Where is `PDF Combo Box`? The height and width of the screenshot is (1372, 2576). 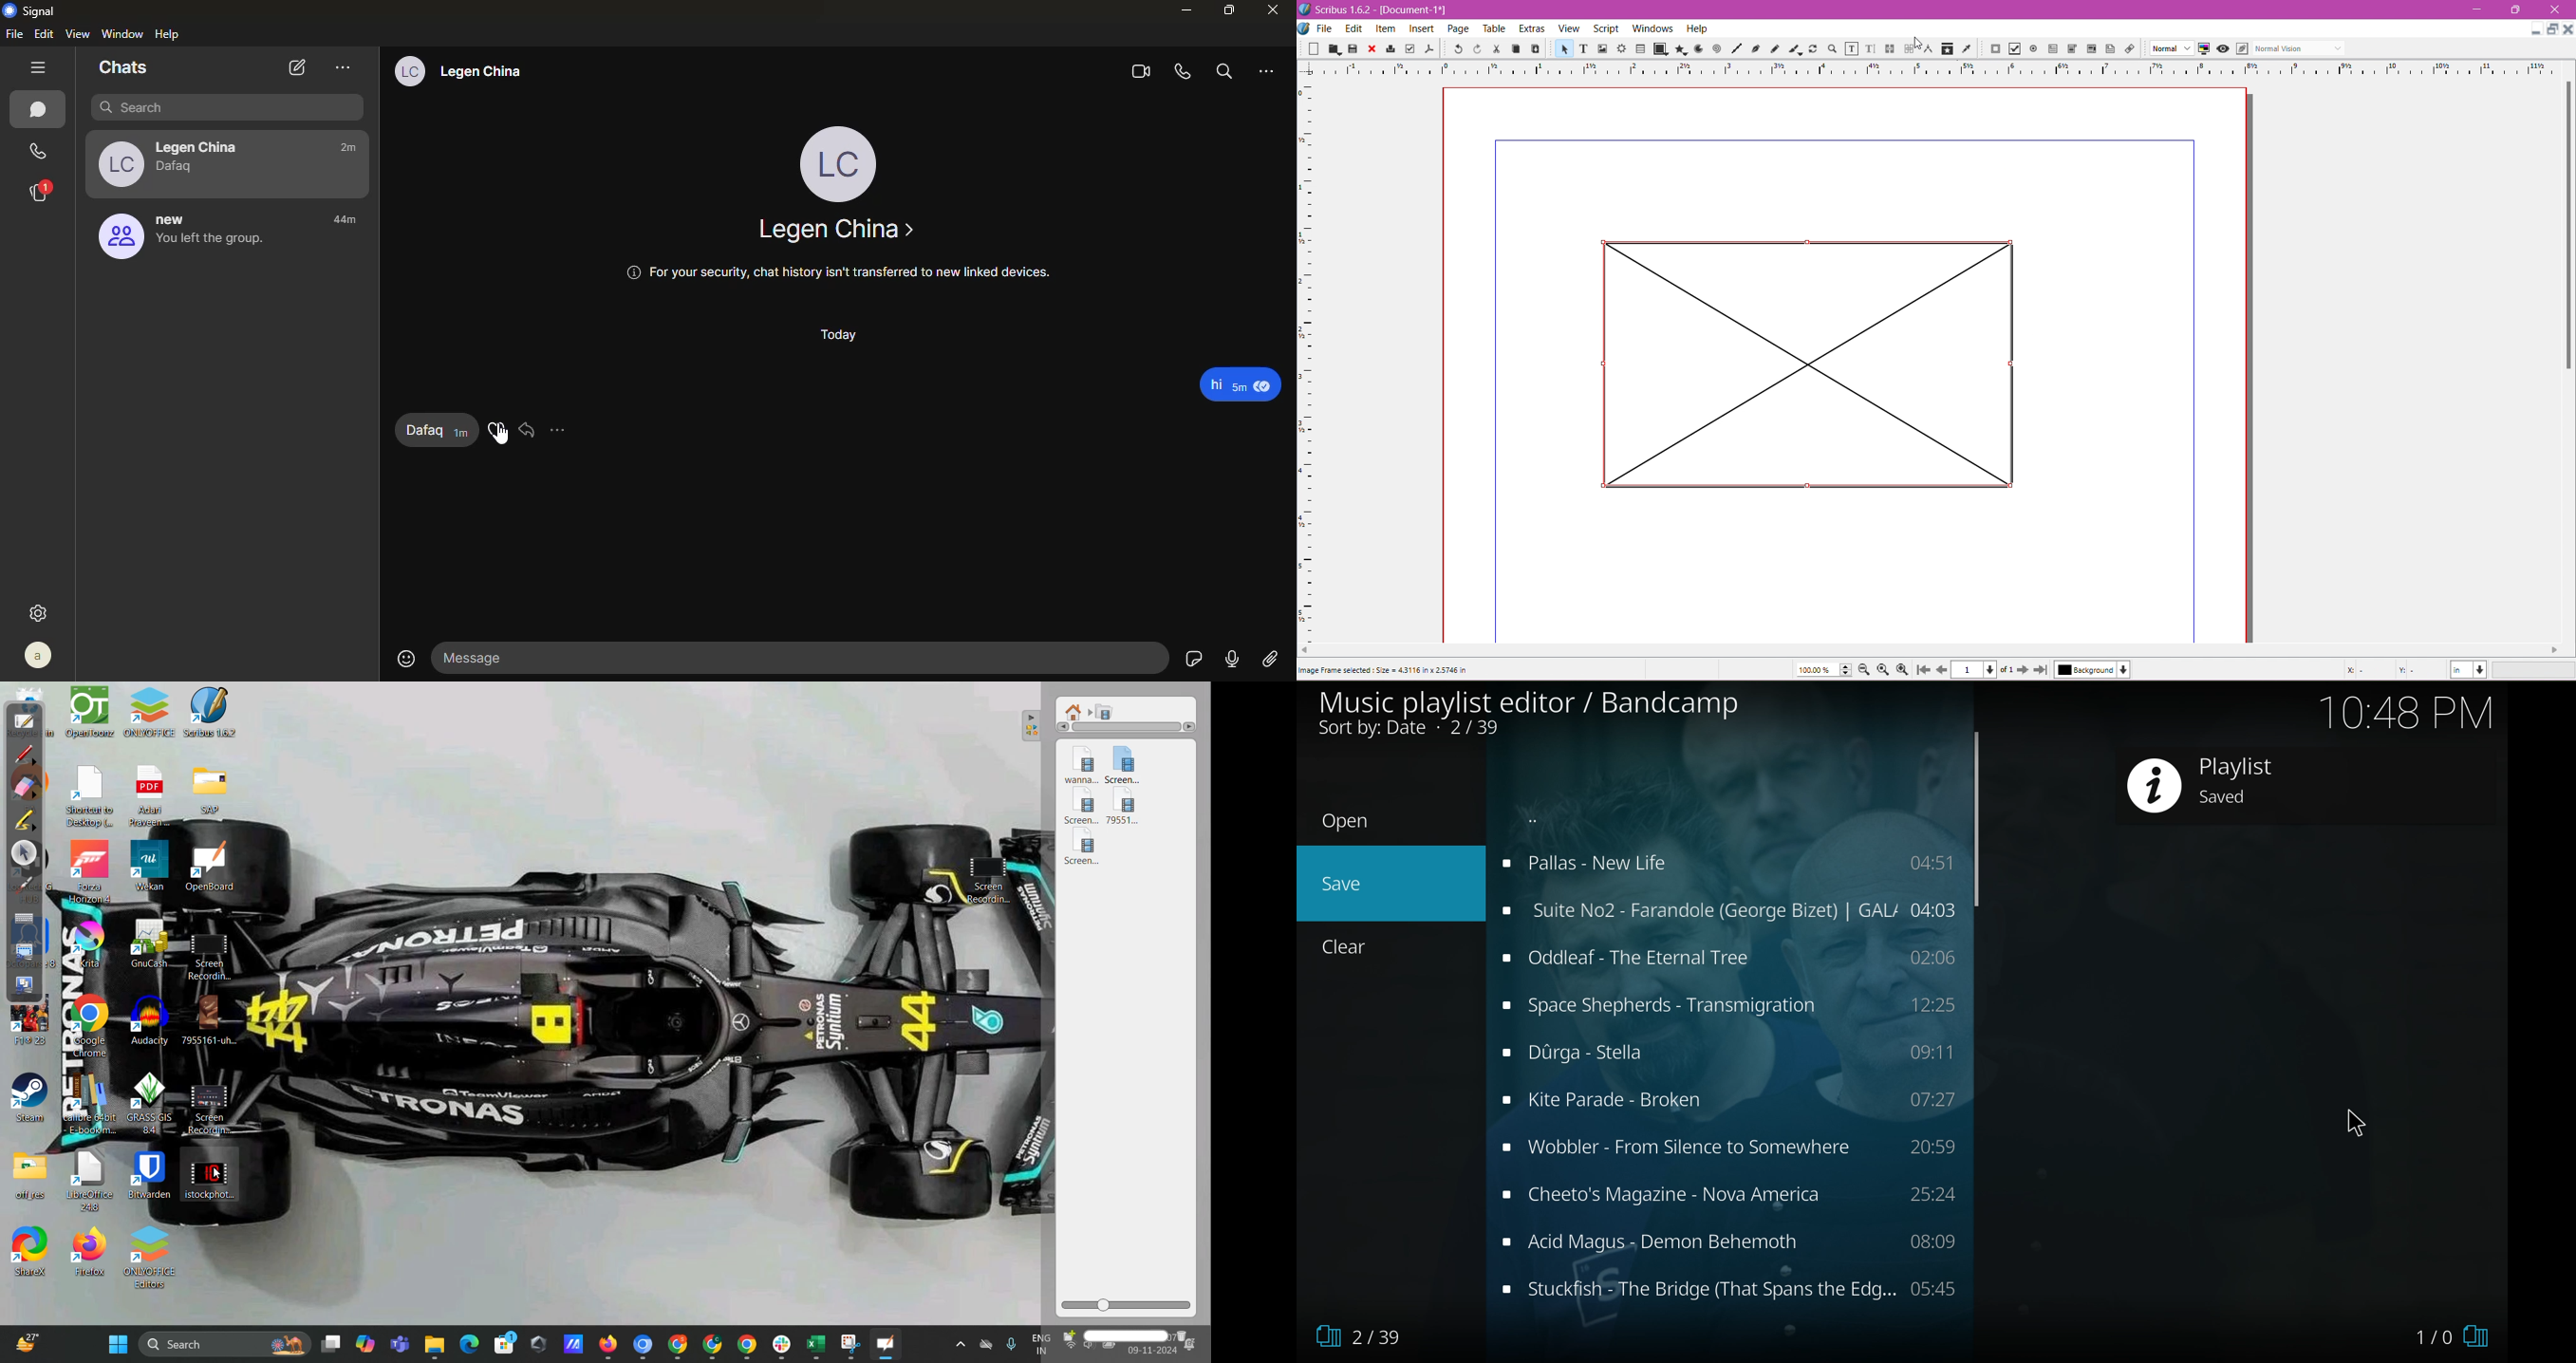
PDF Combo Box is located at coordinates (2073, 49).